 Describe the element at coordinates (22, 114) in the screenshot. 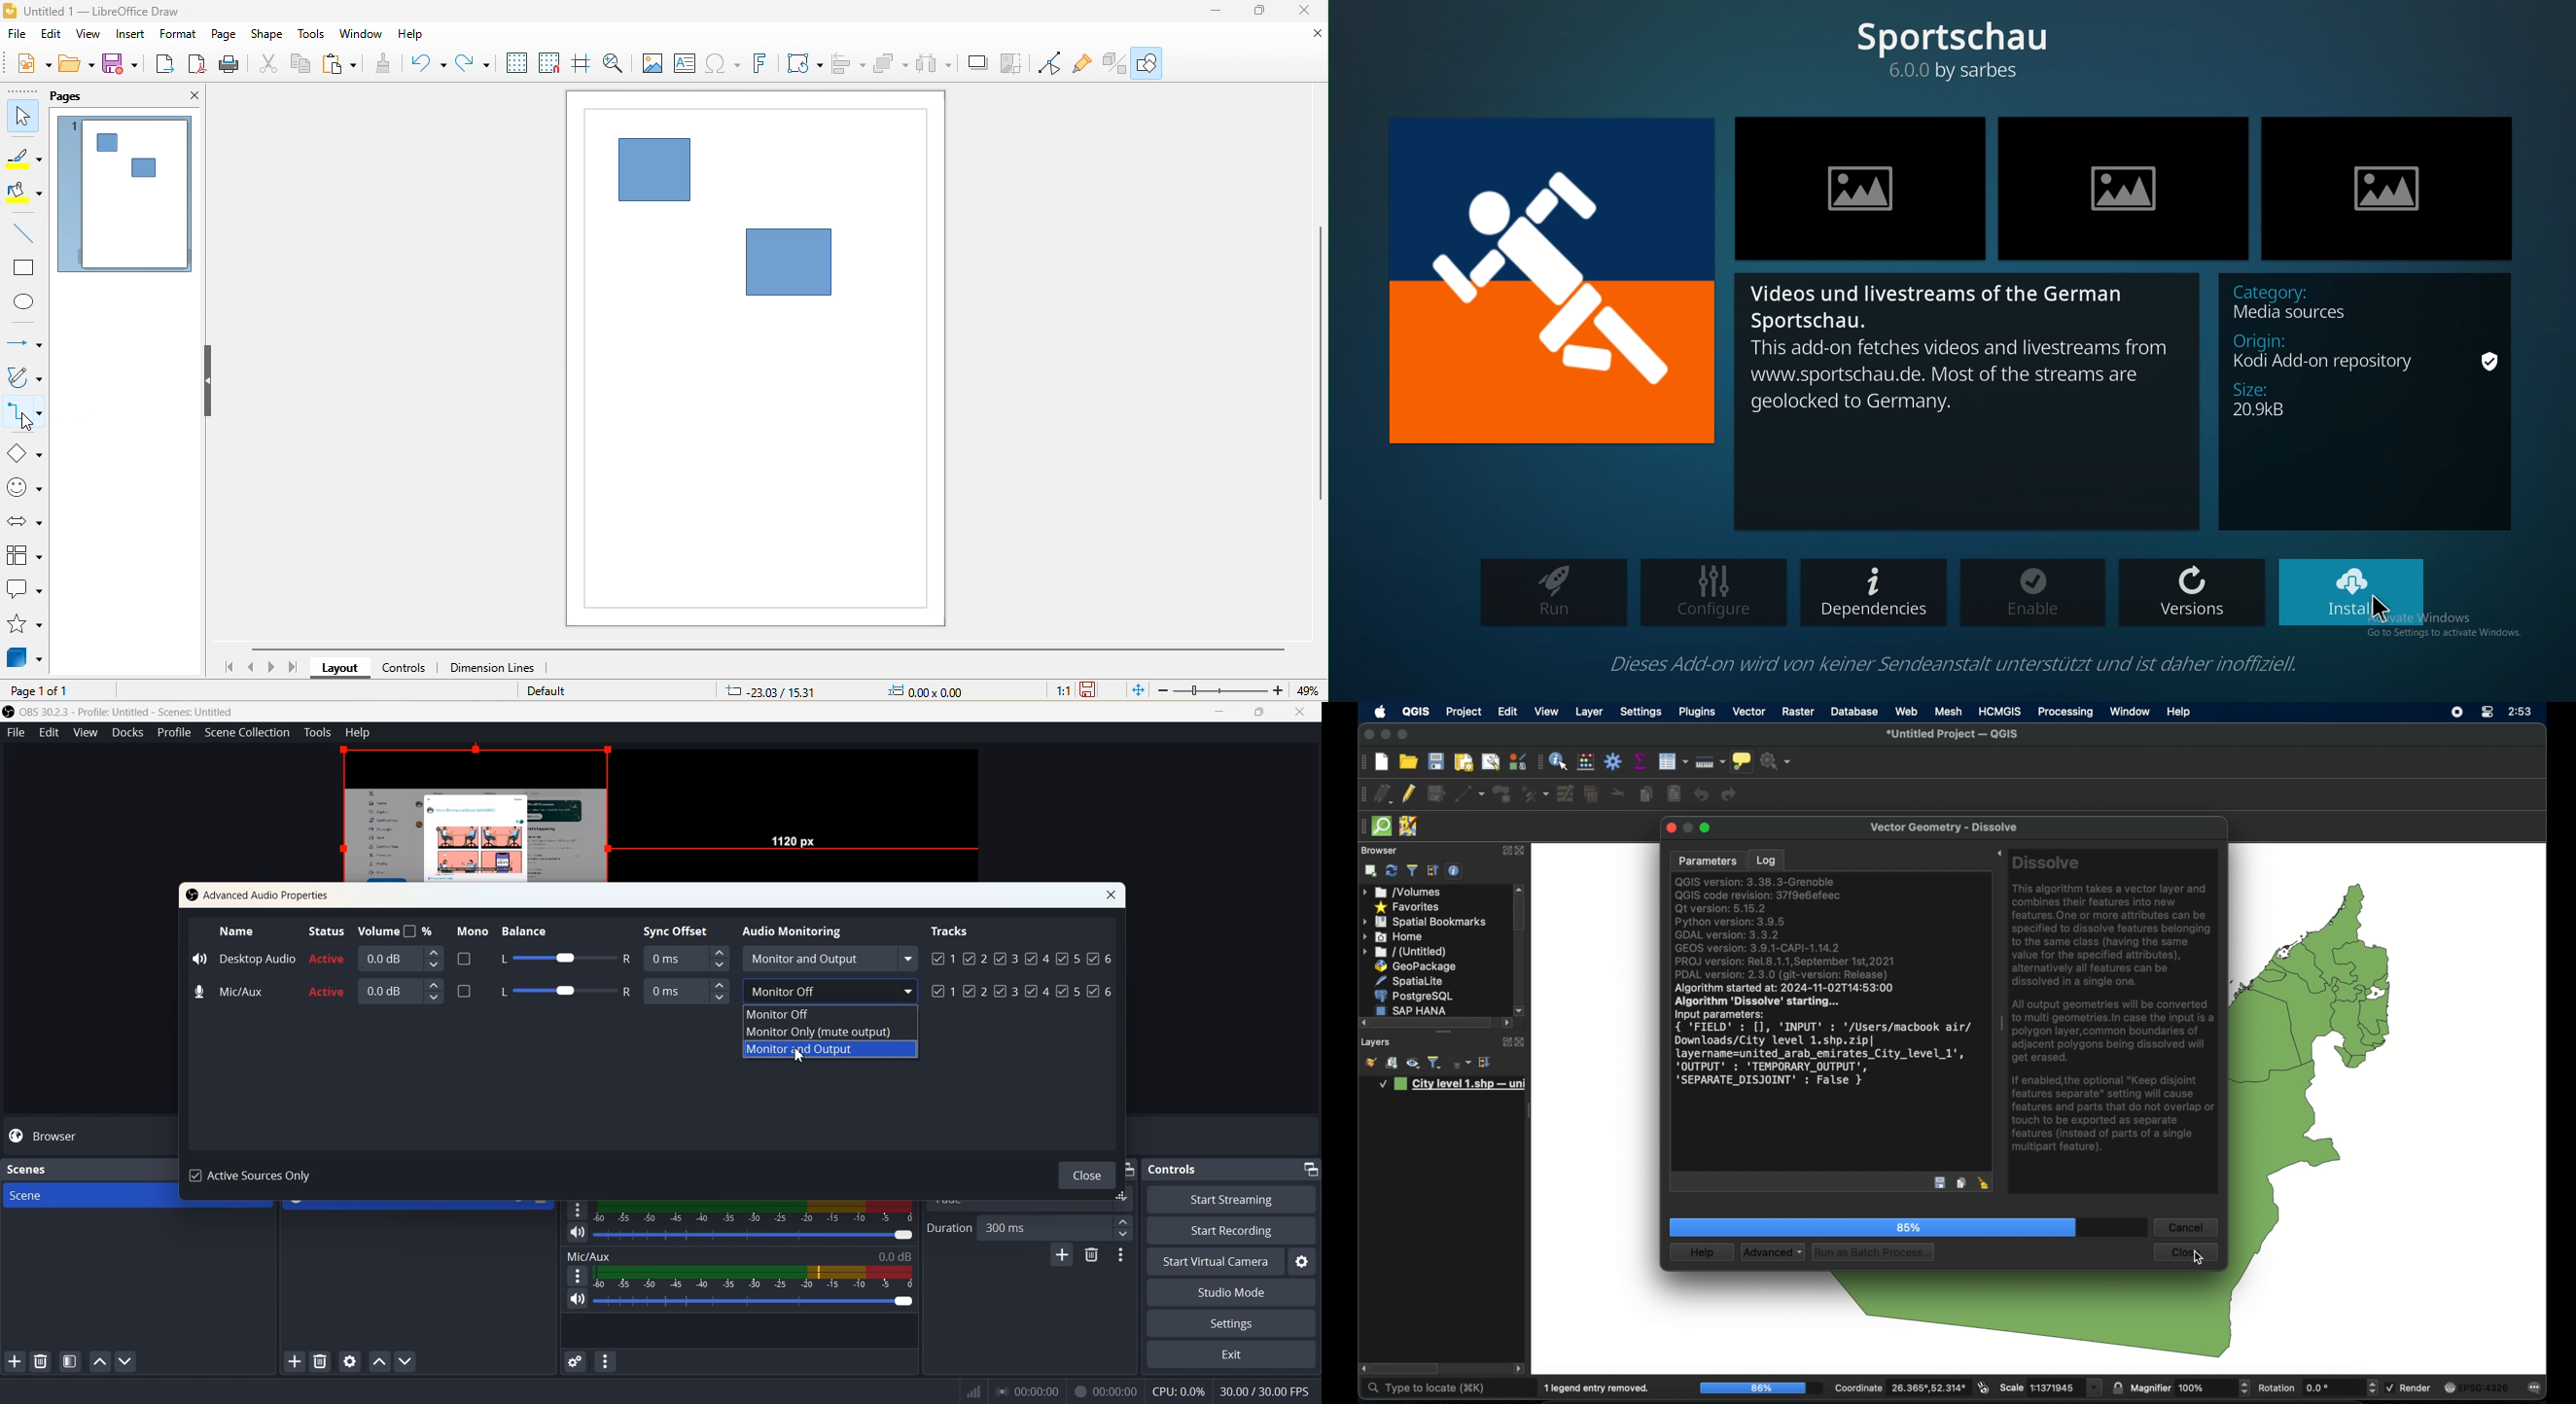

I see `select` at that location.